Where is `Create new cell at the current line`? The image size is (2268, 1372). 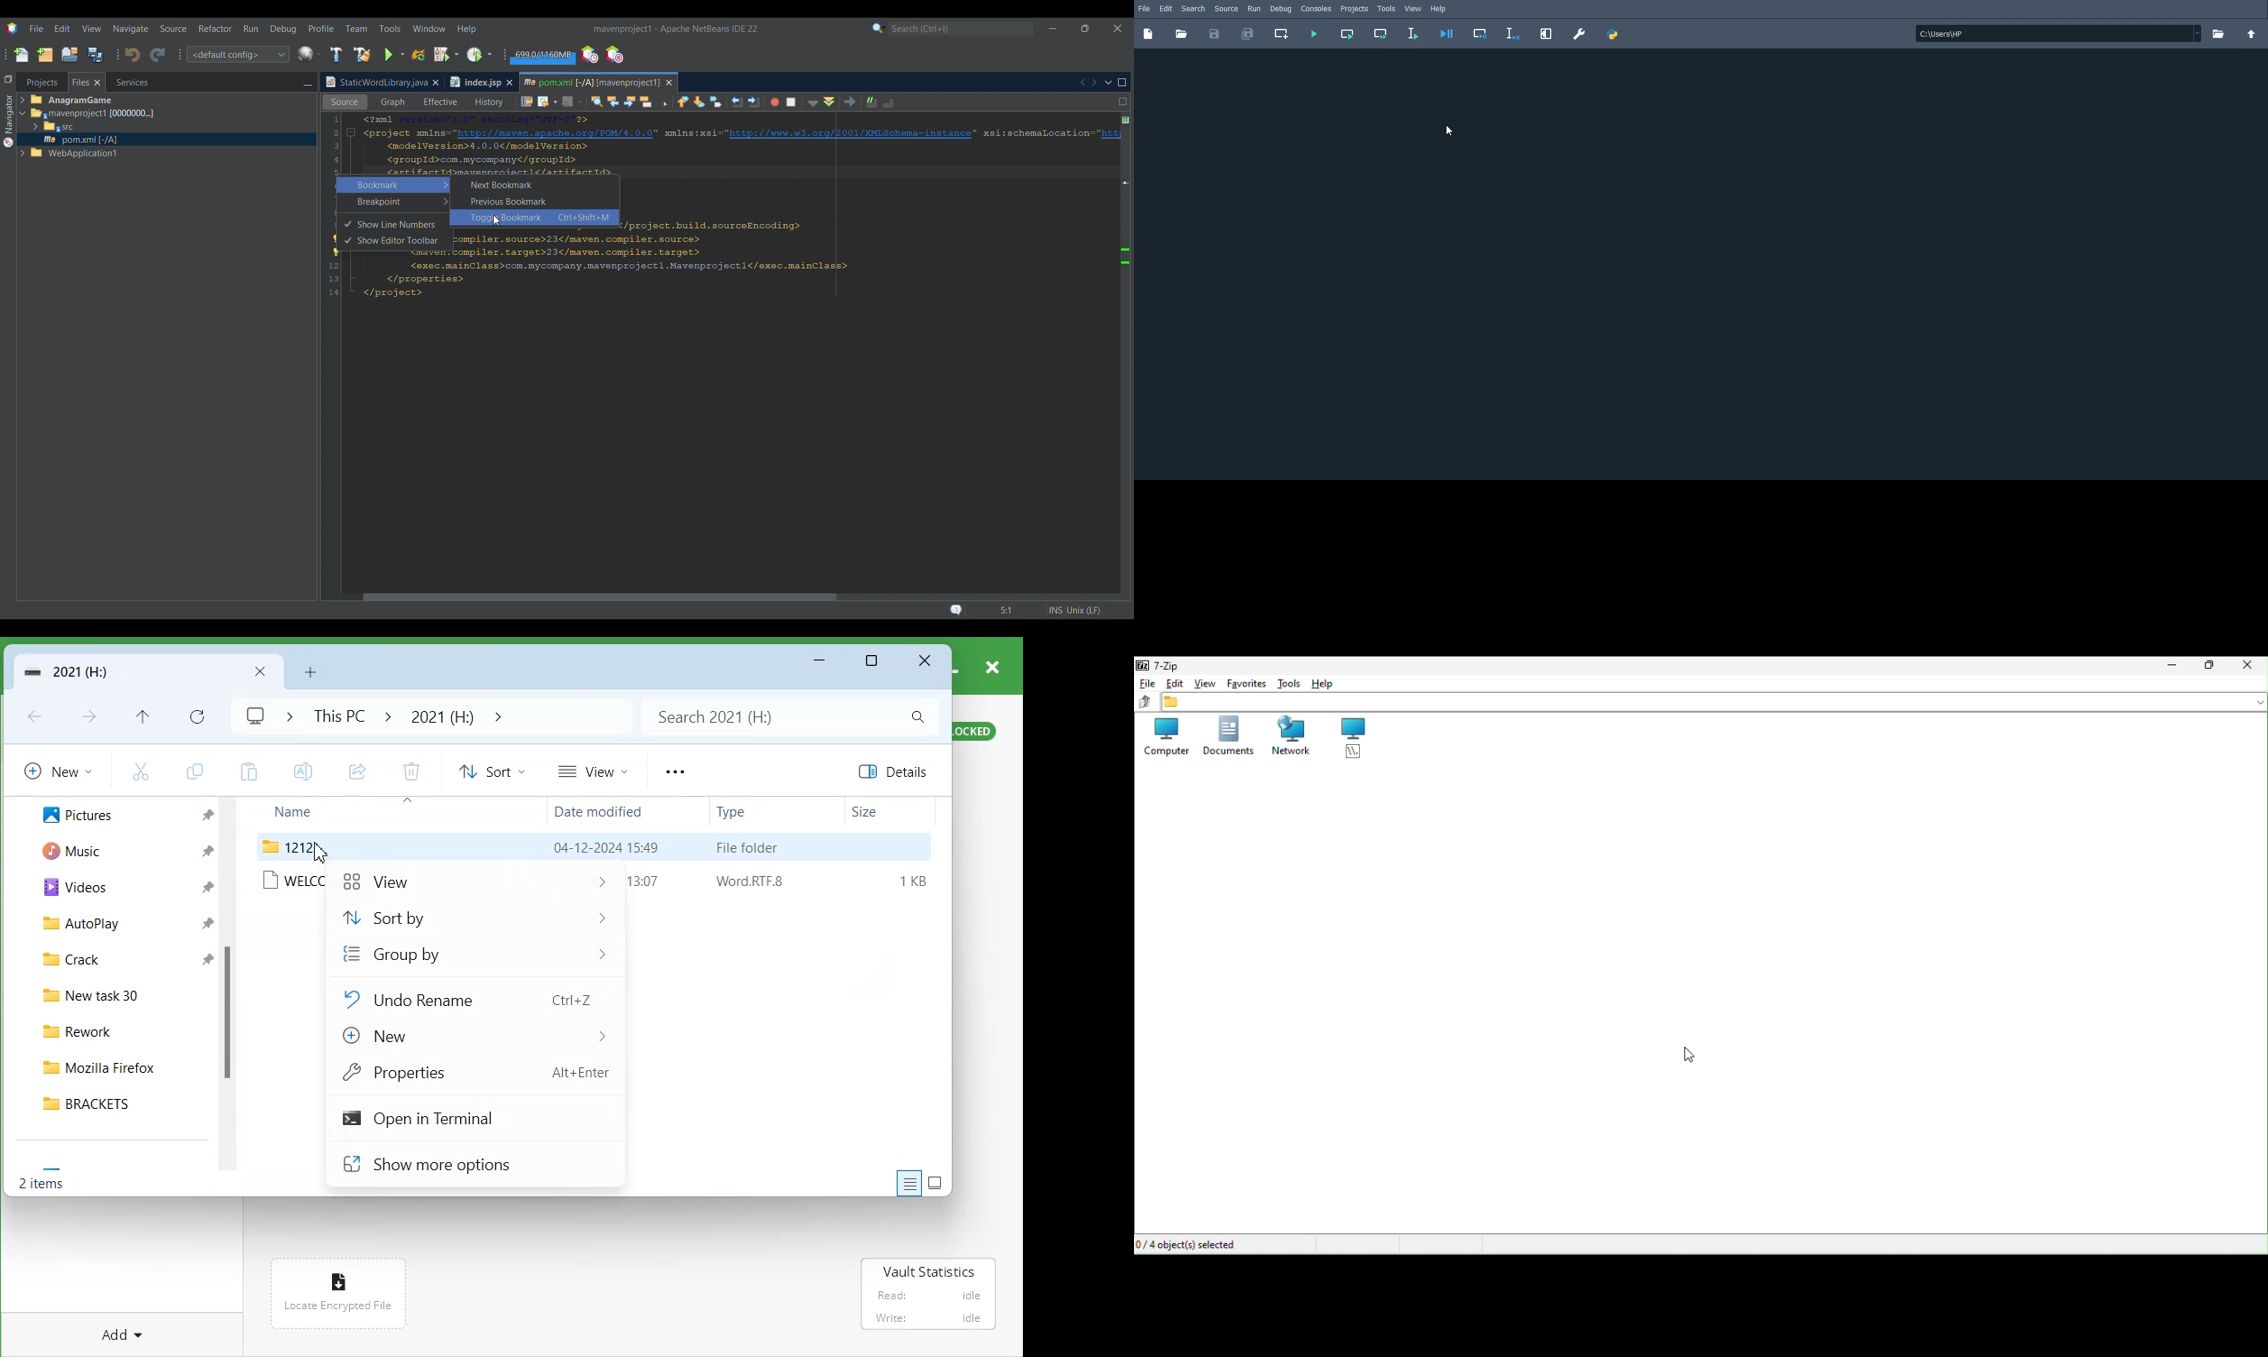 Create new cell at the current line is located at coordinates (1282, 33).